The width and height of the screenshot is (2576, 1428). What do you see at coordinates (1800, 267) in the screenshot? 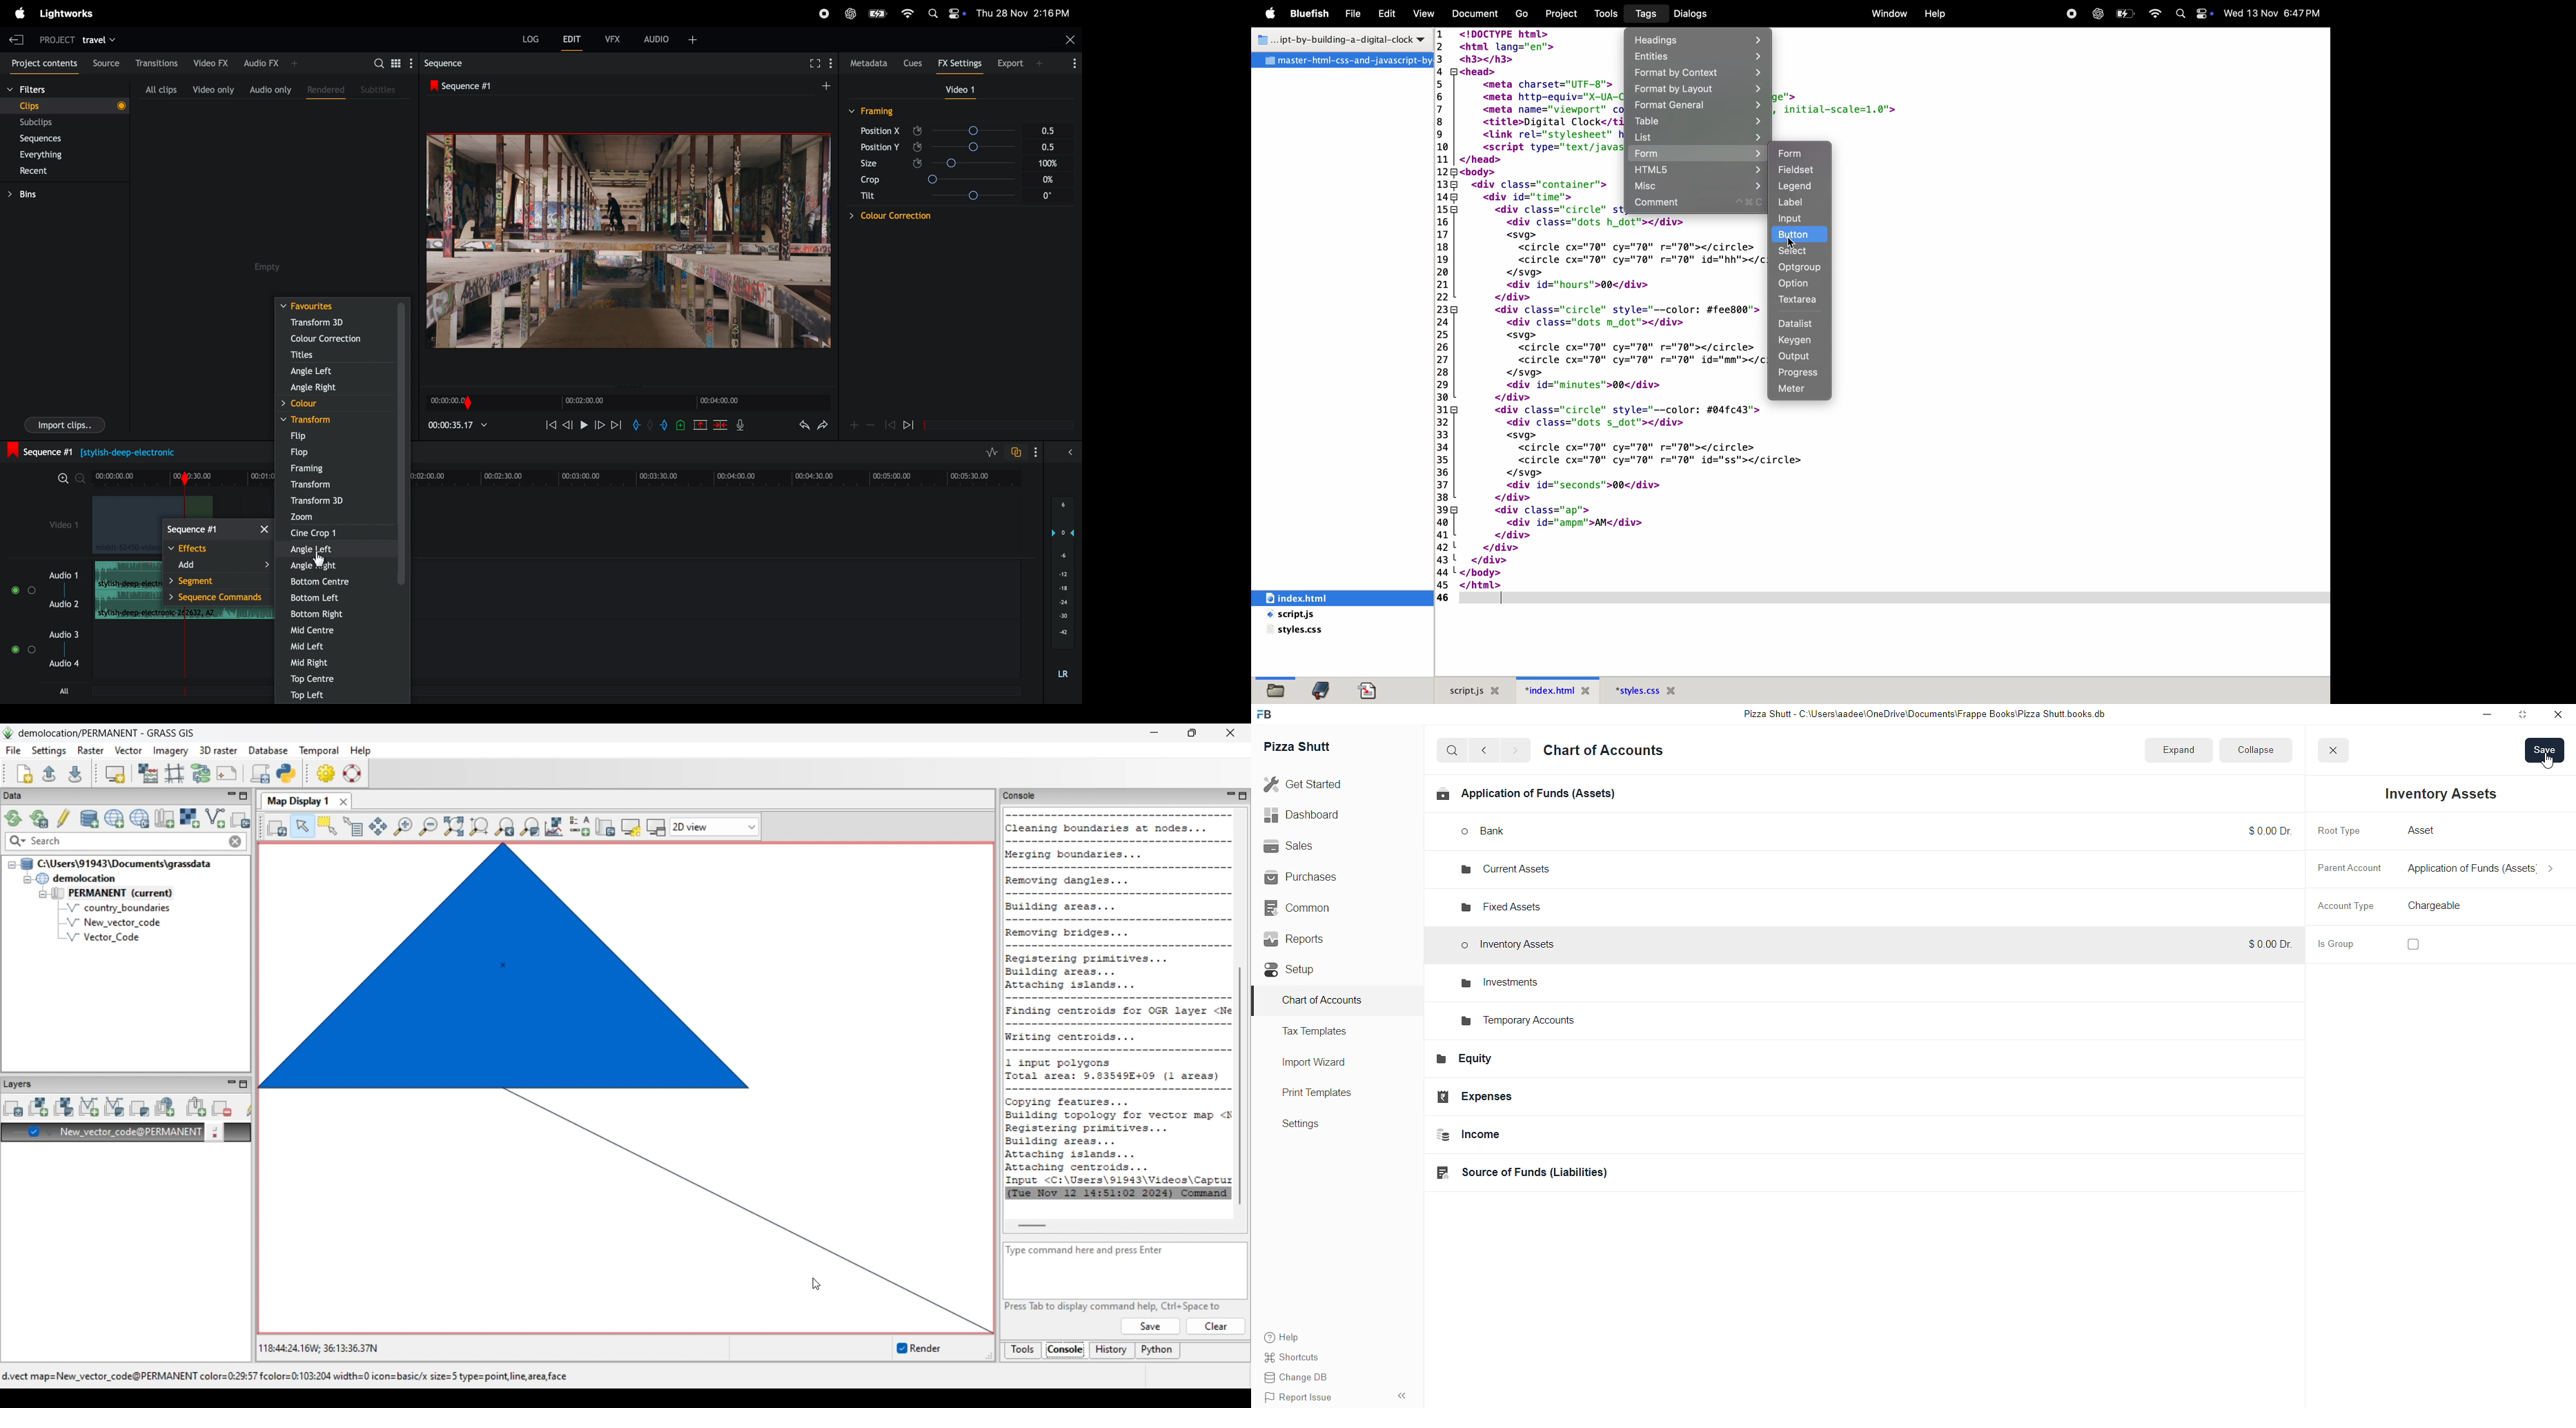
I see `optgroup` at bounding box center [1800, 267].